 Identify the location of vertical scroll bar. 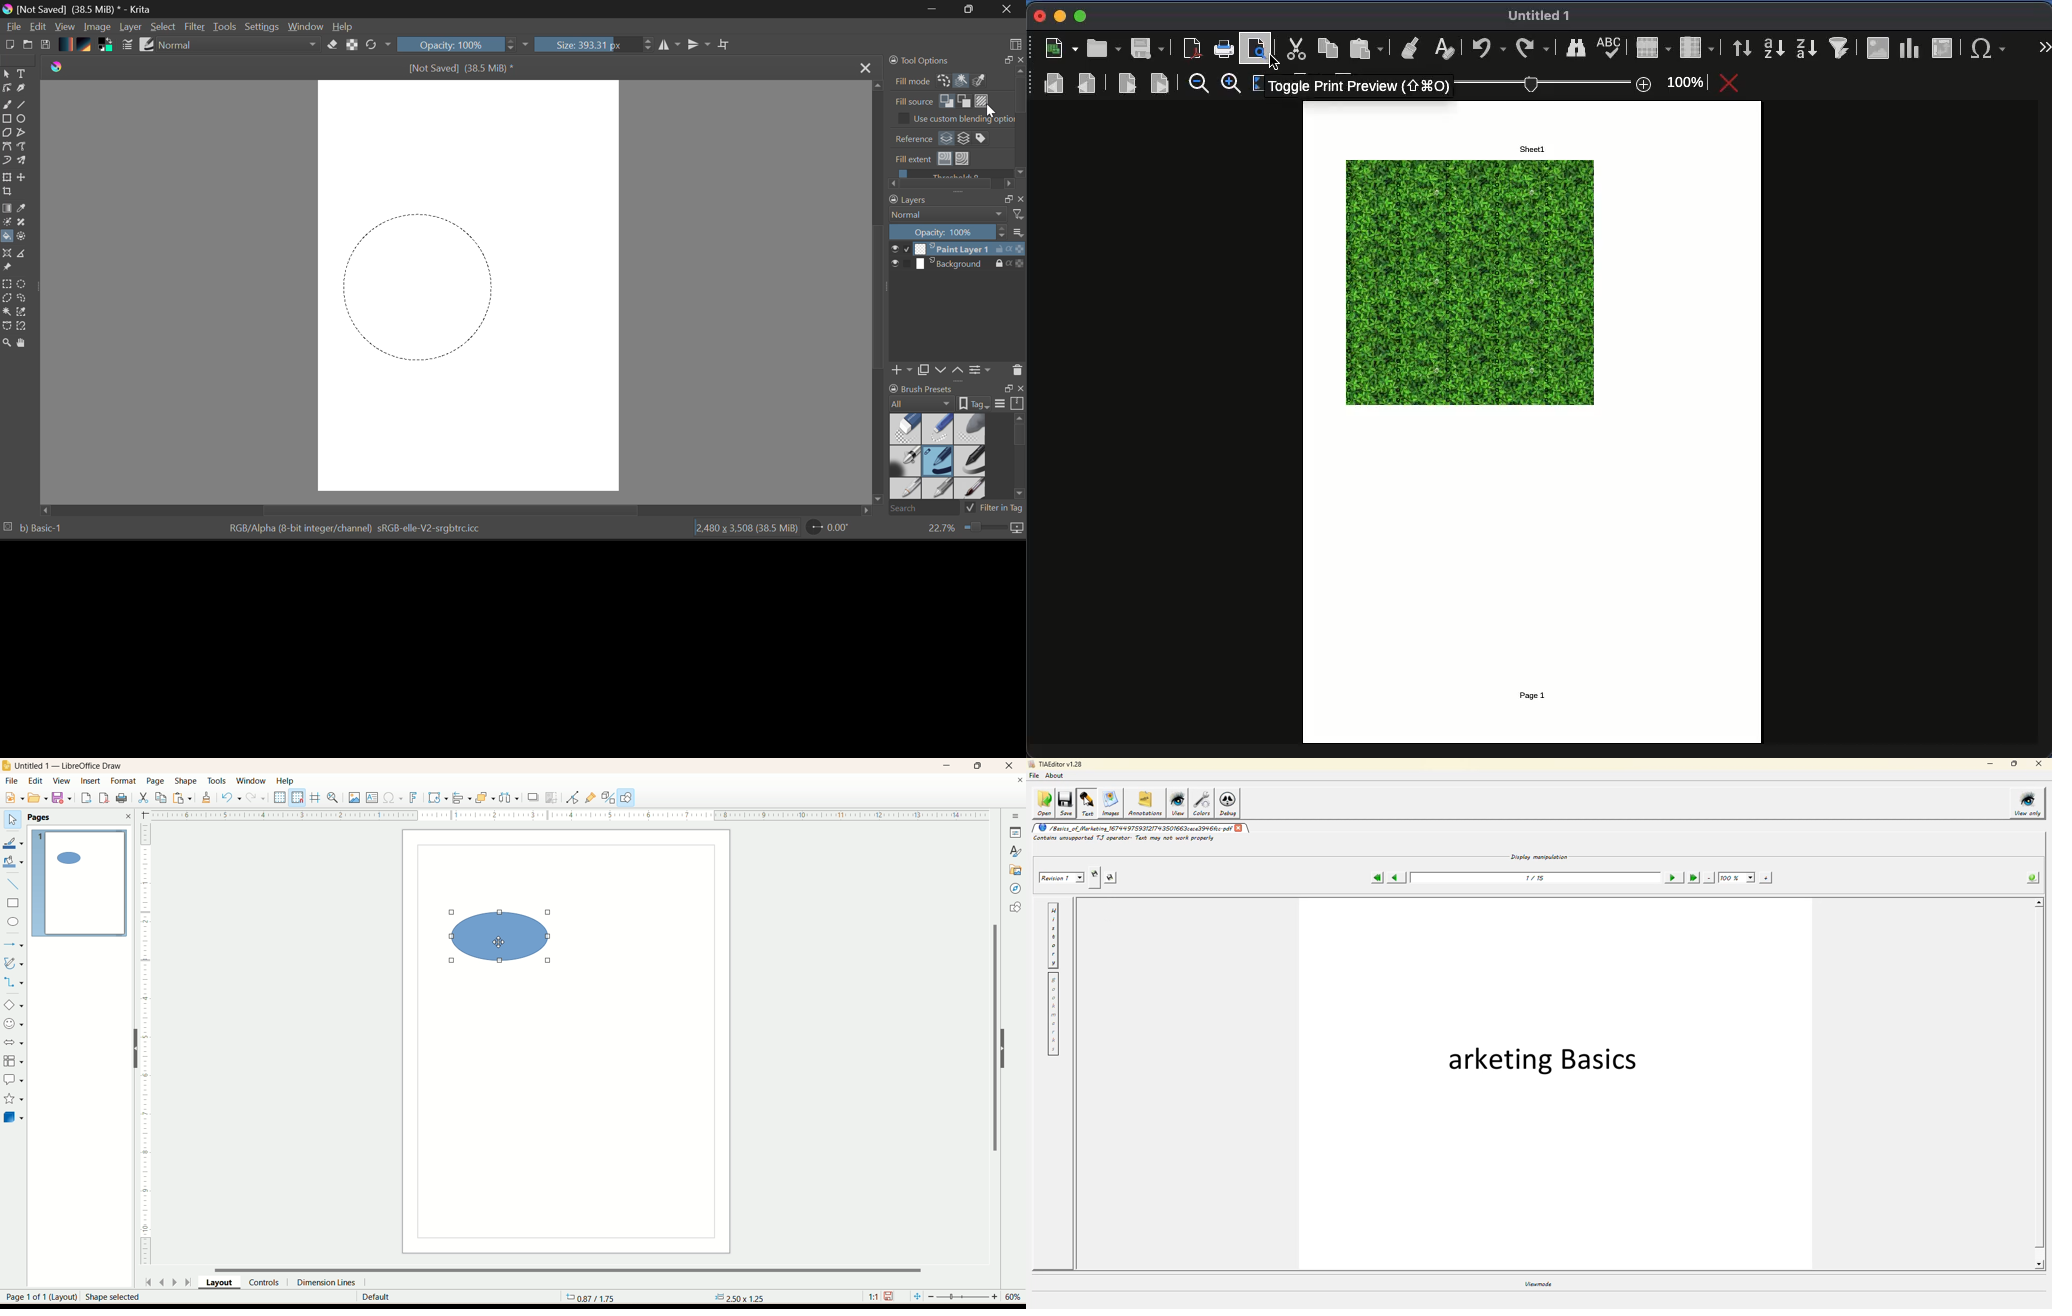
(992, 1044).